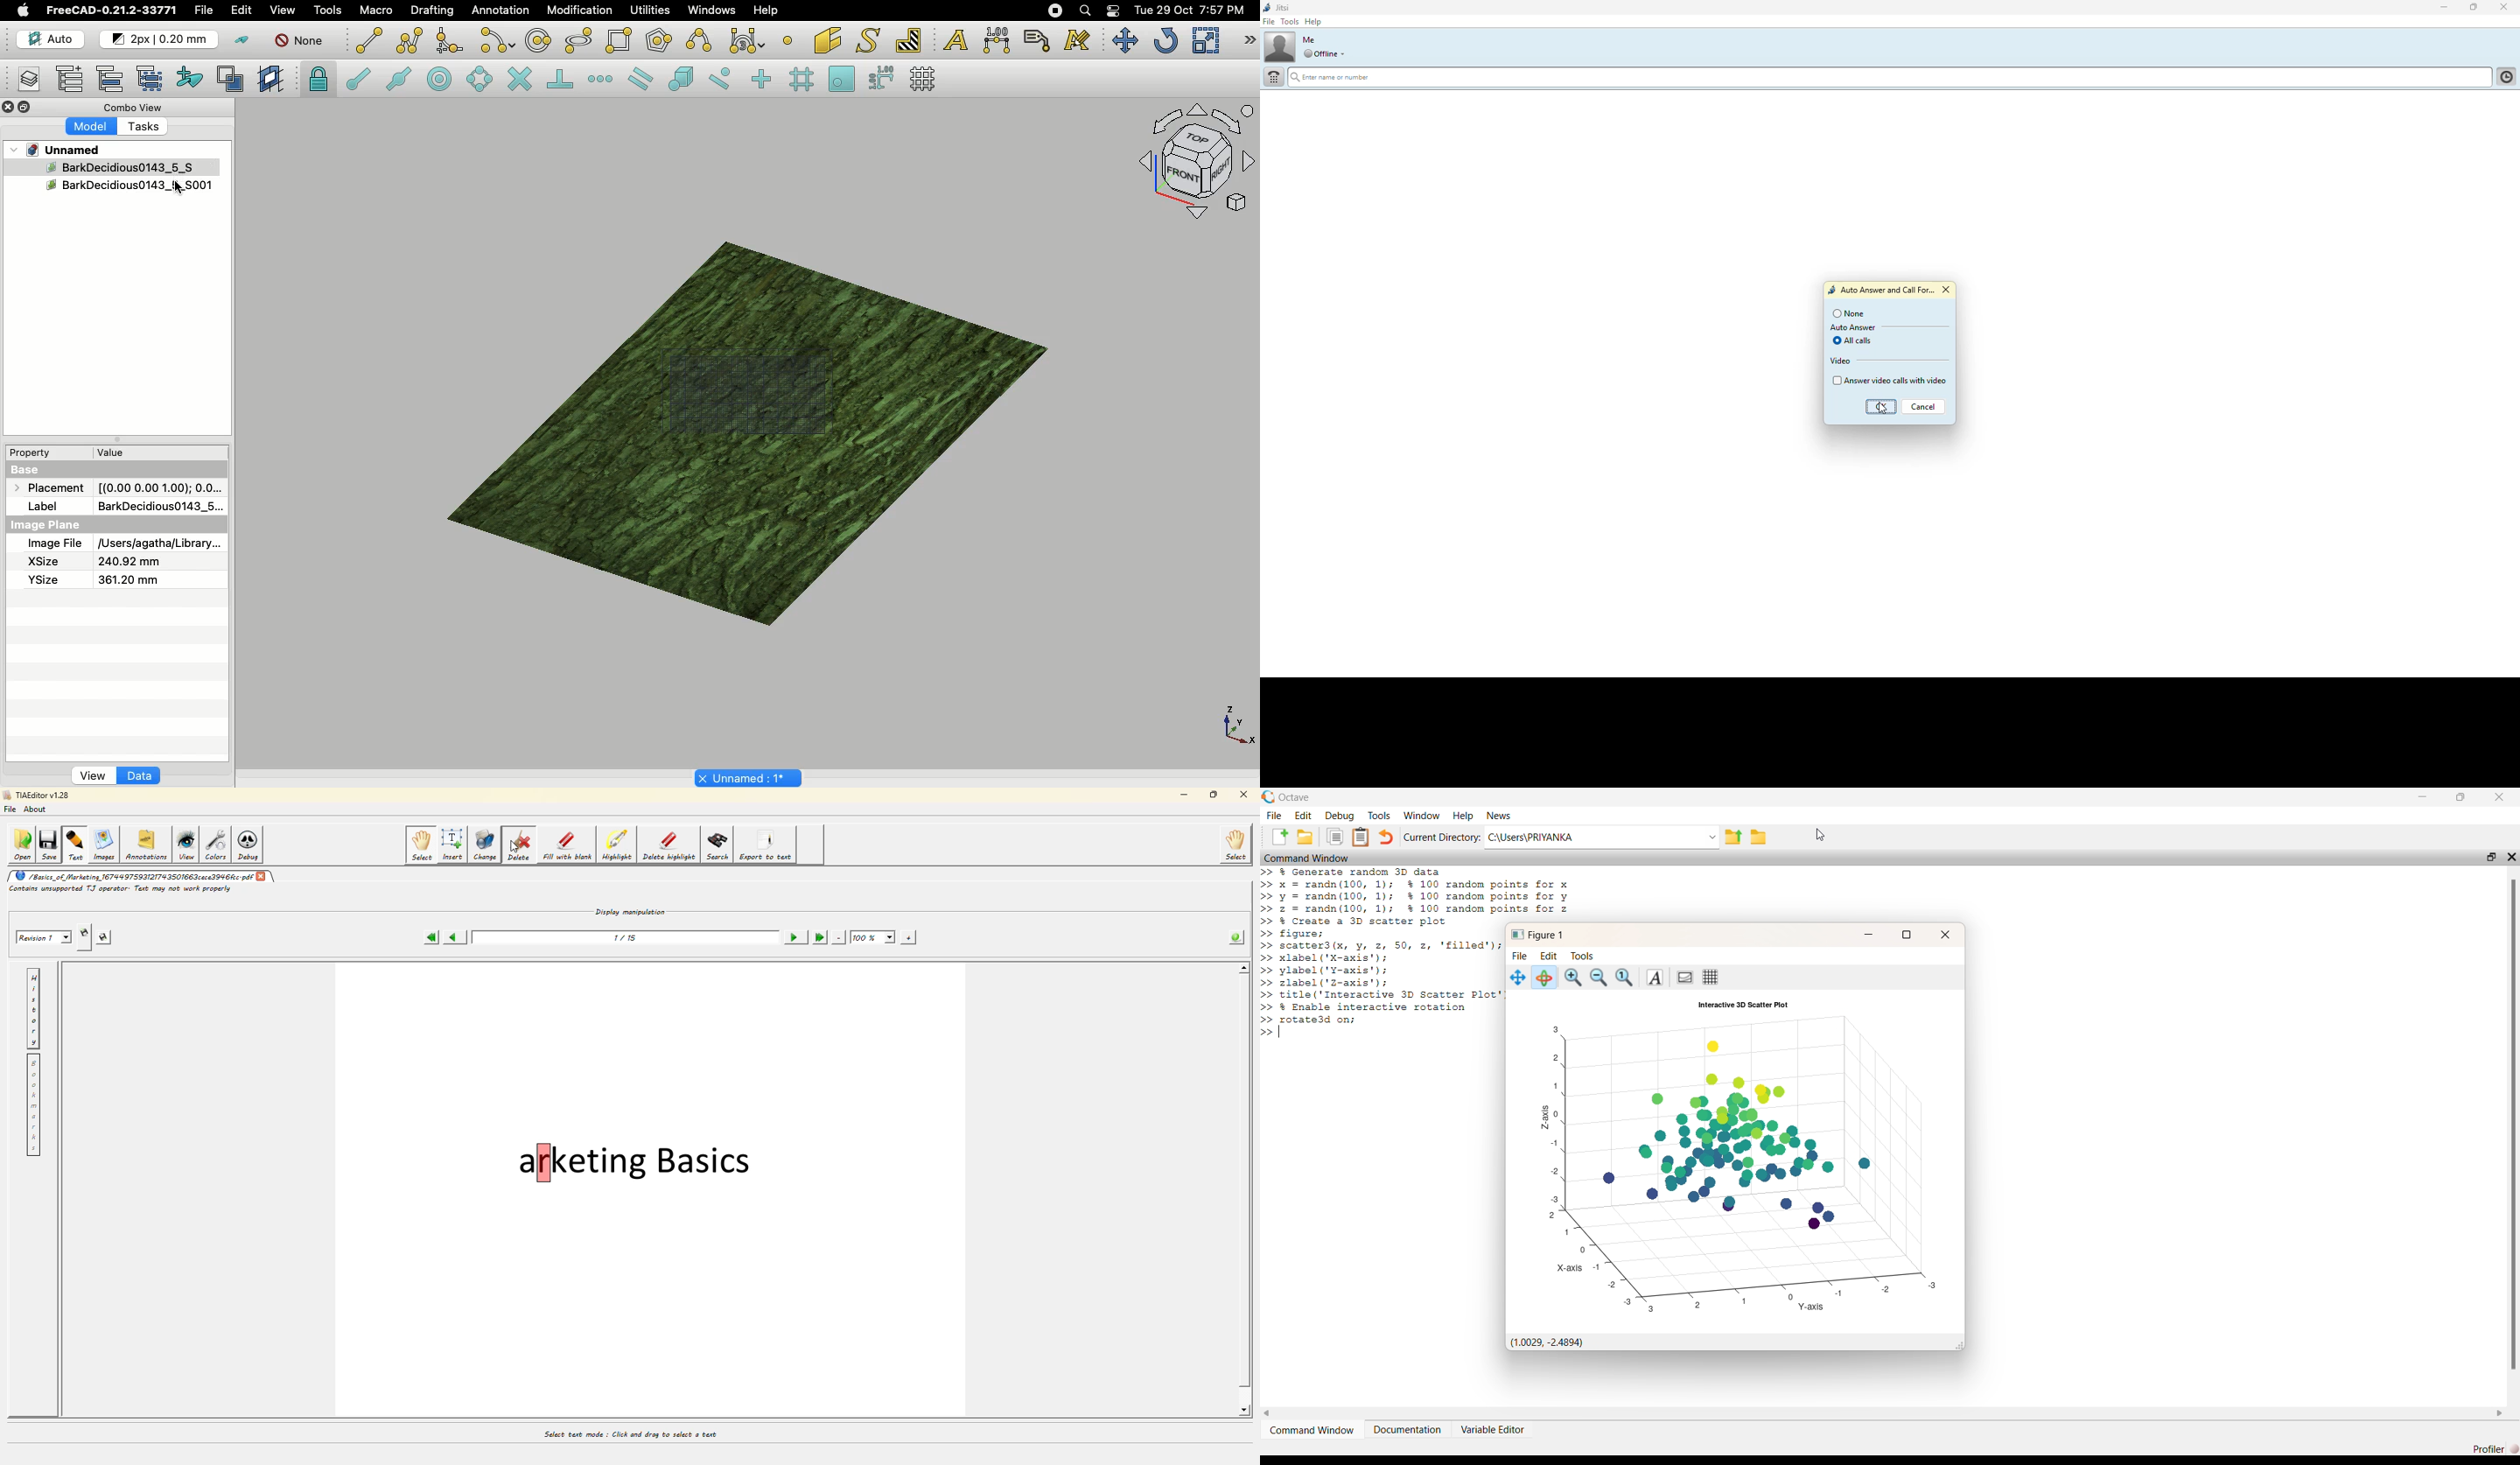 The height and width of the screenshot is (1484, 2520). What do you see at coordinates (1335, 79) in the screenshot?
I see `enter name or number` at bounding box center [1335, 79].